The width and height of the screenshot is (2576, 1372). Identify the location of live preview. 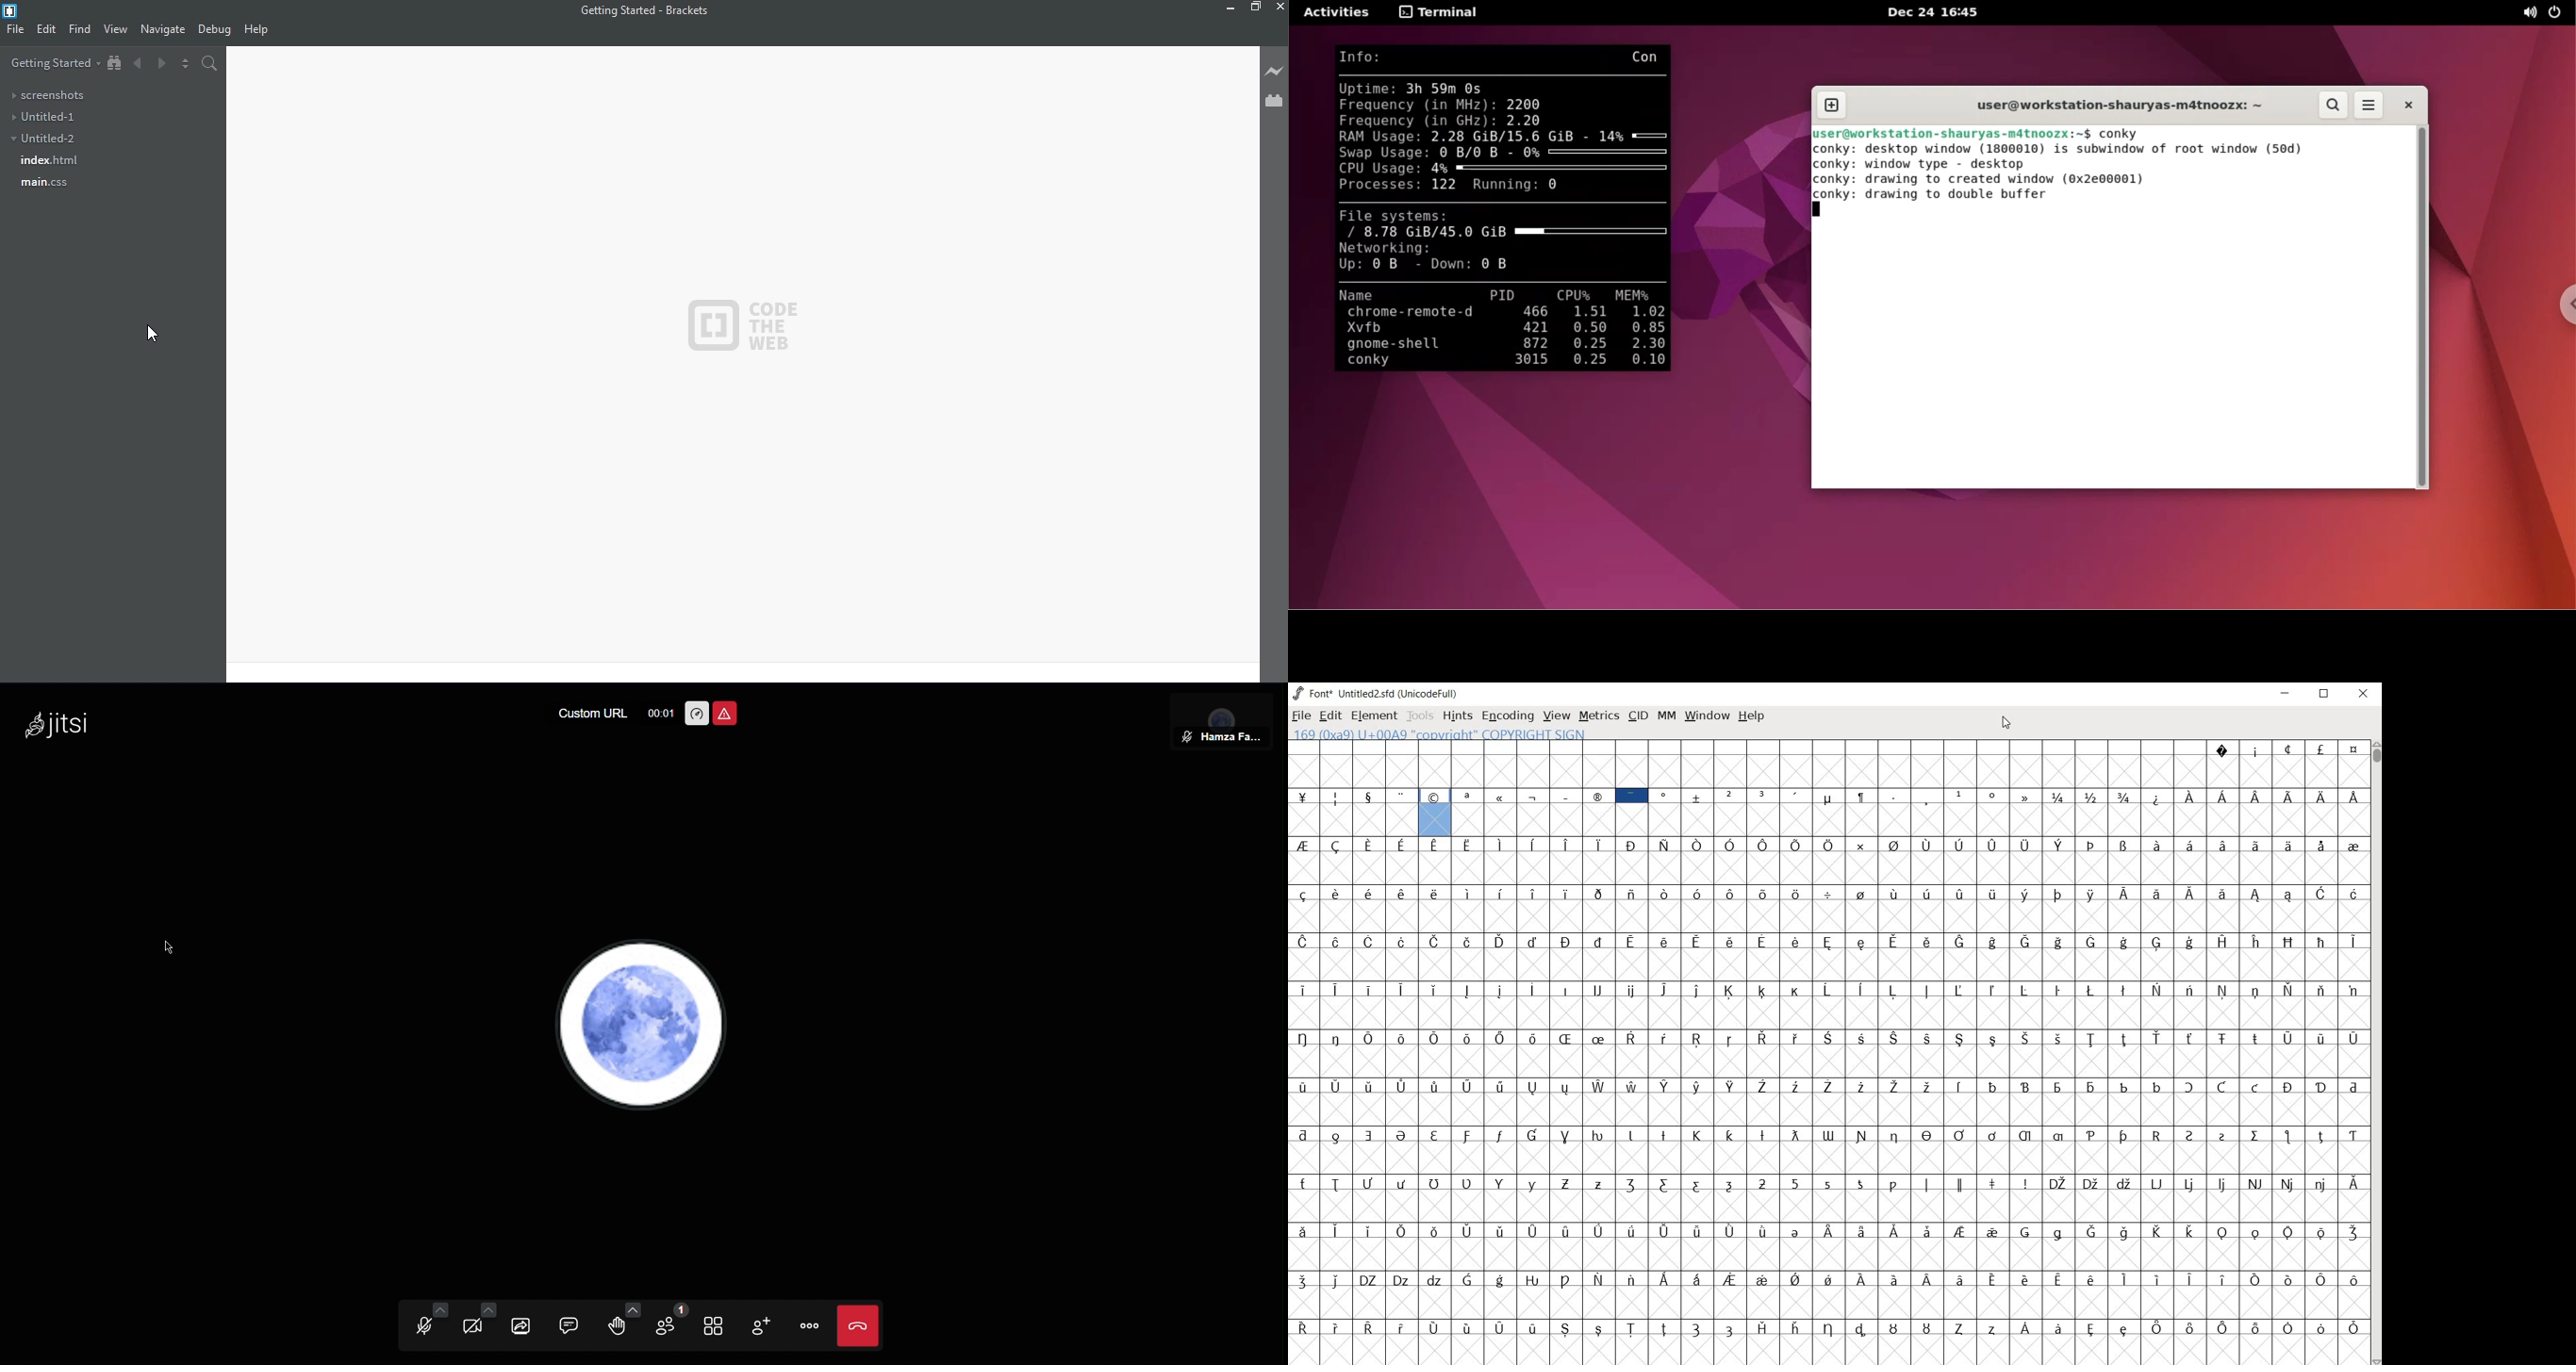
(1272, 70).